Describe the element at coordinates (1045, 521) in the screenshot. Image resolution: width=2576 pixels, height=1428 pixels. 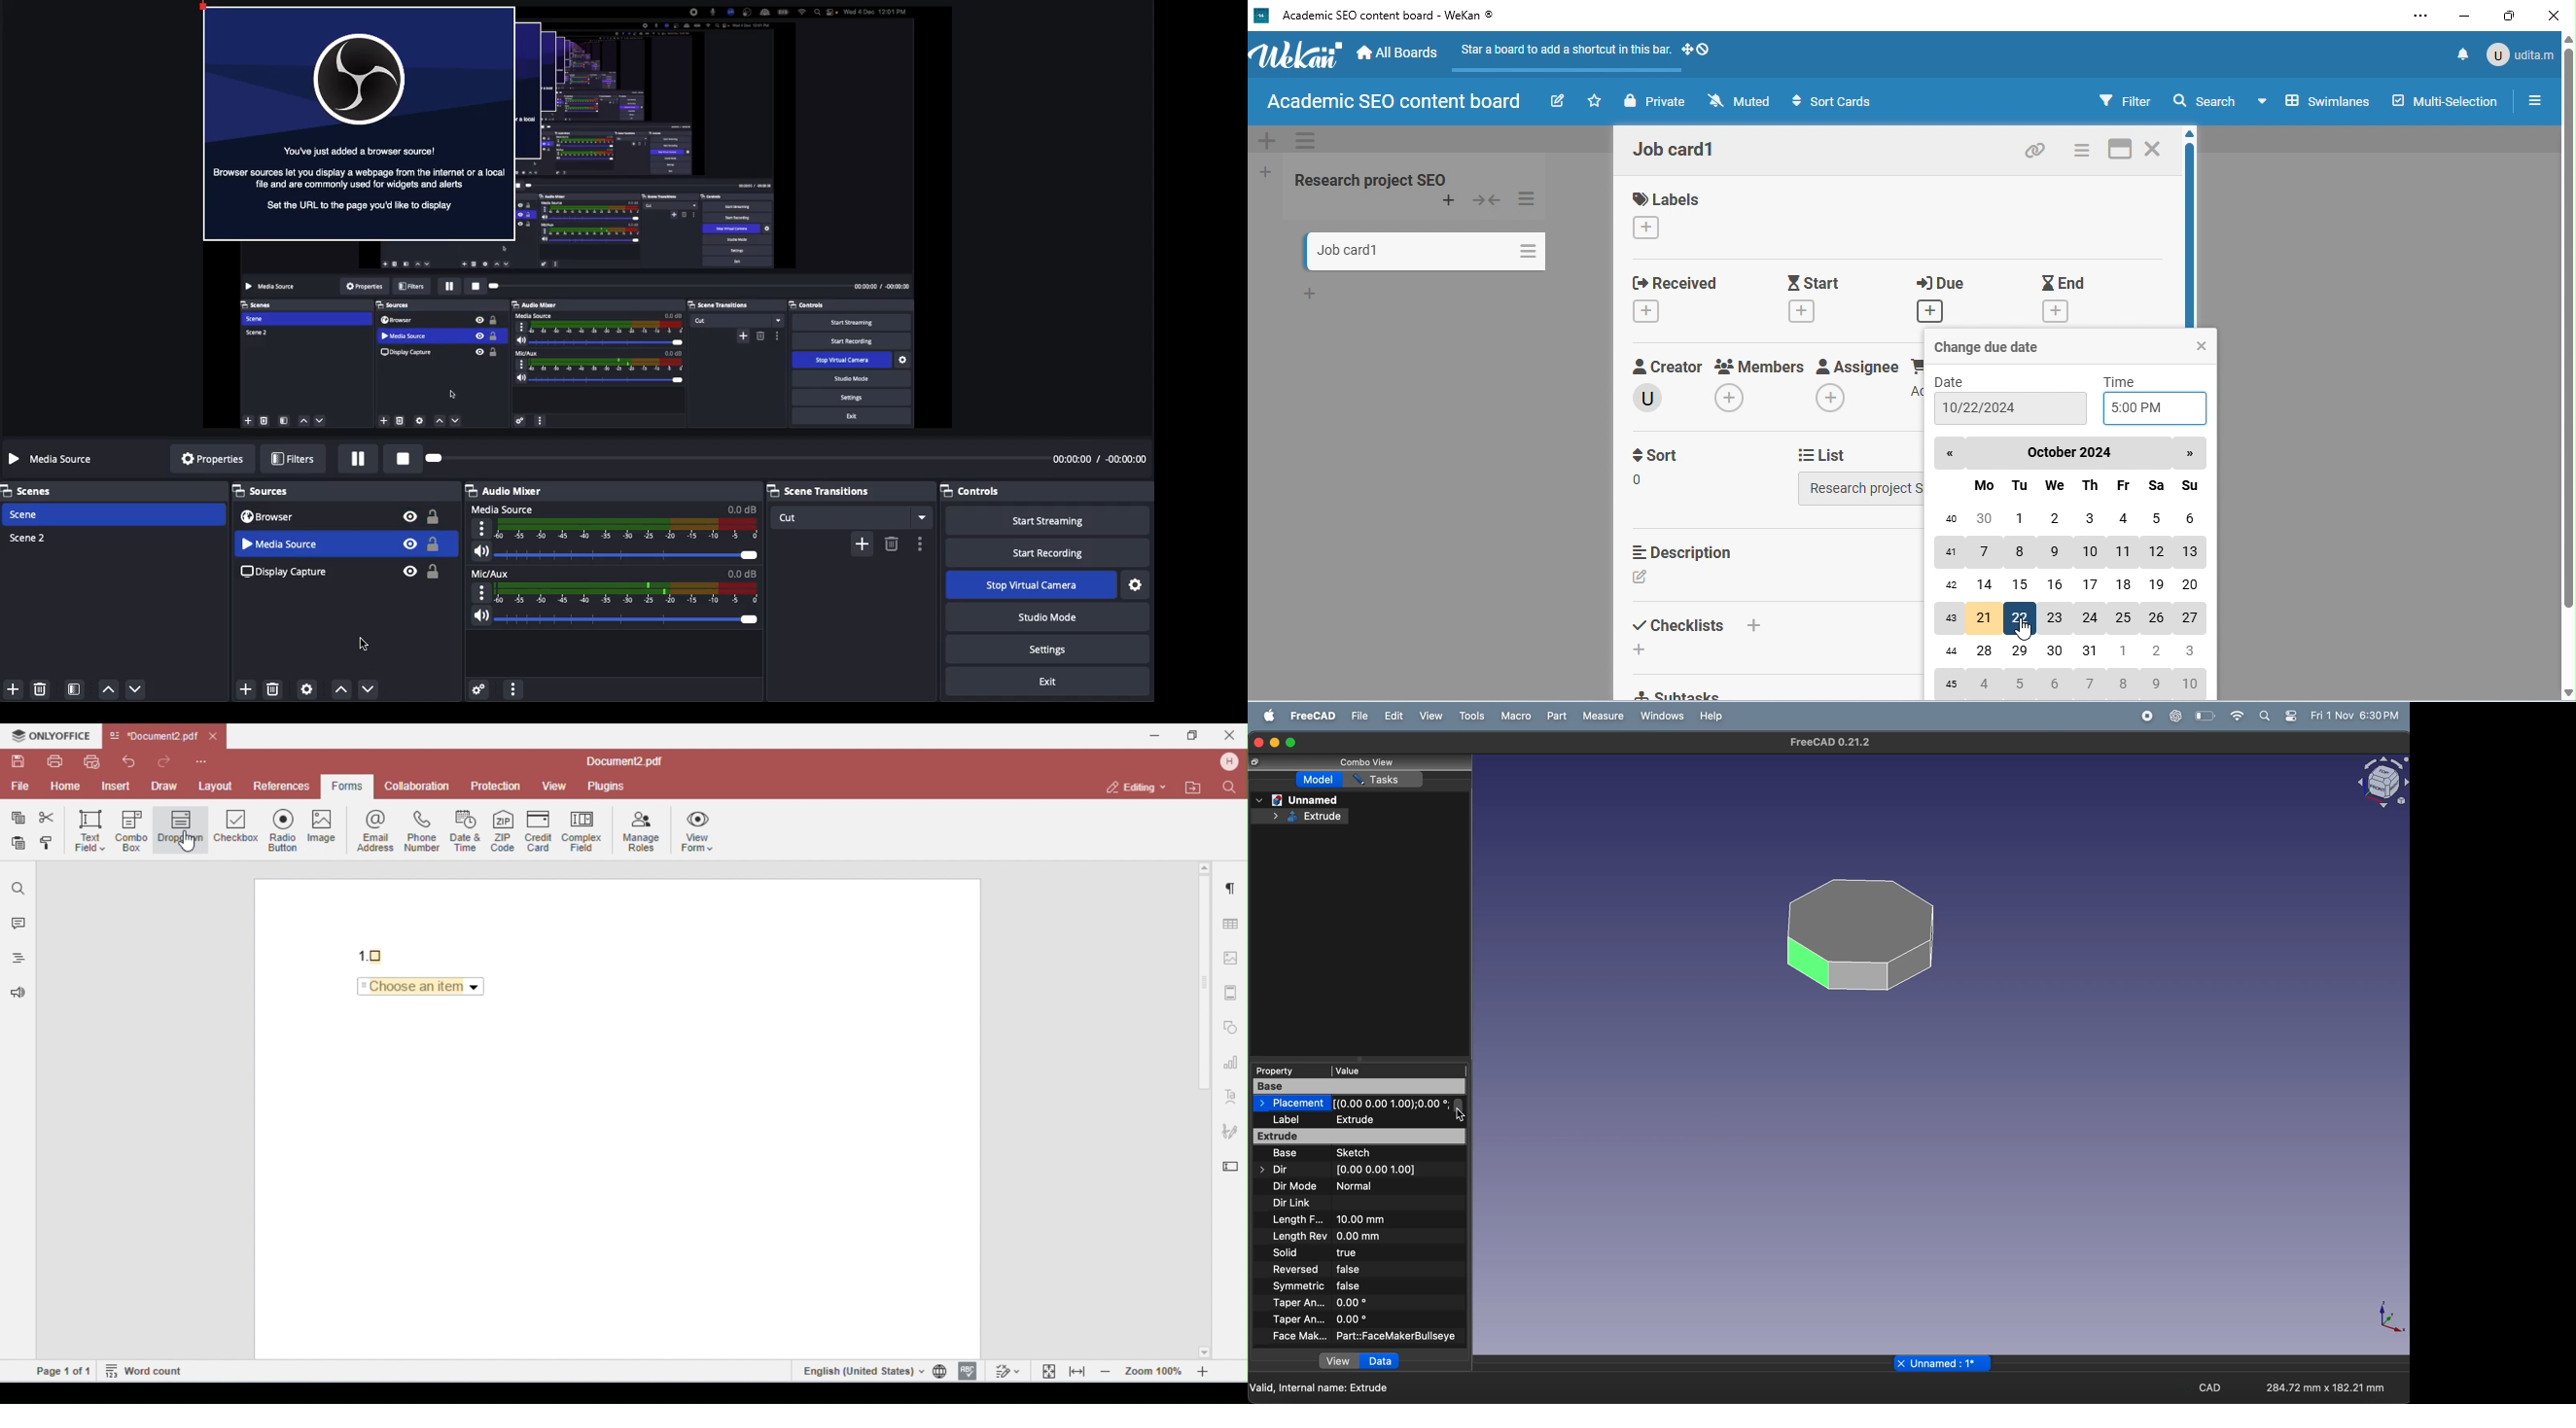
I see `Start streaming` at that location.